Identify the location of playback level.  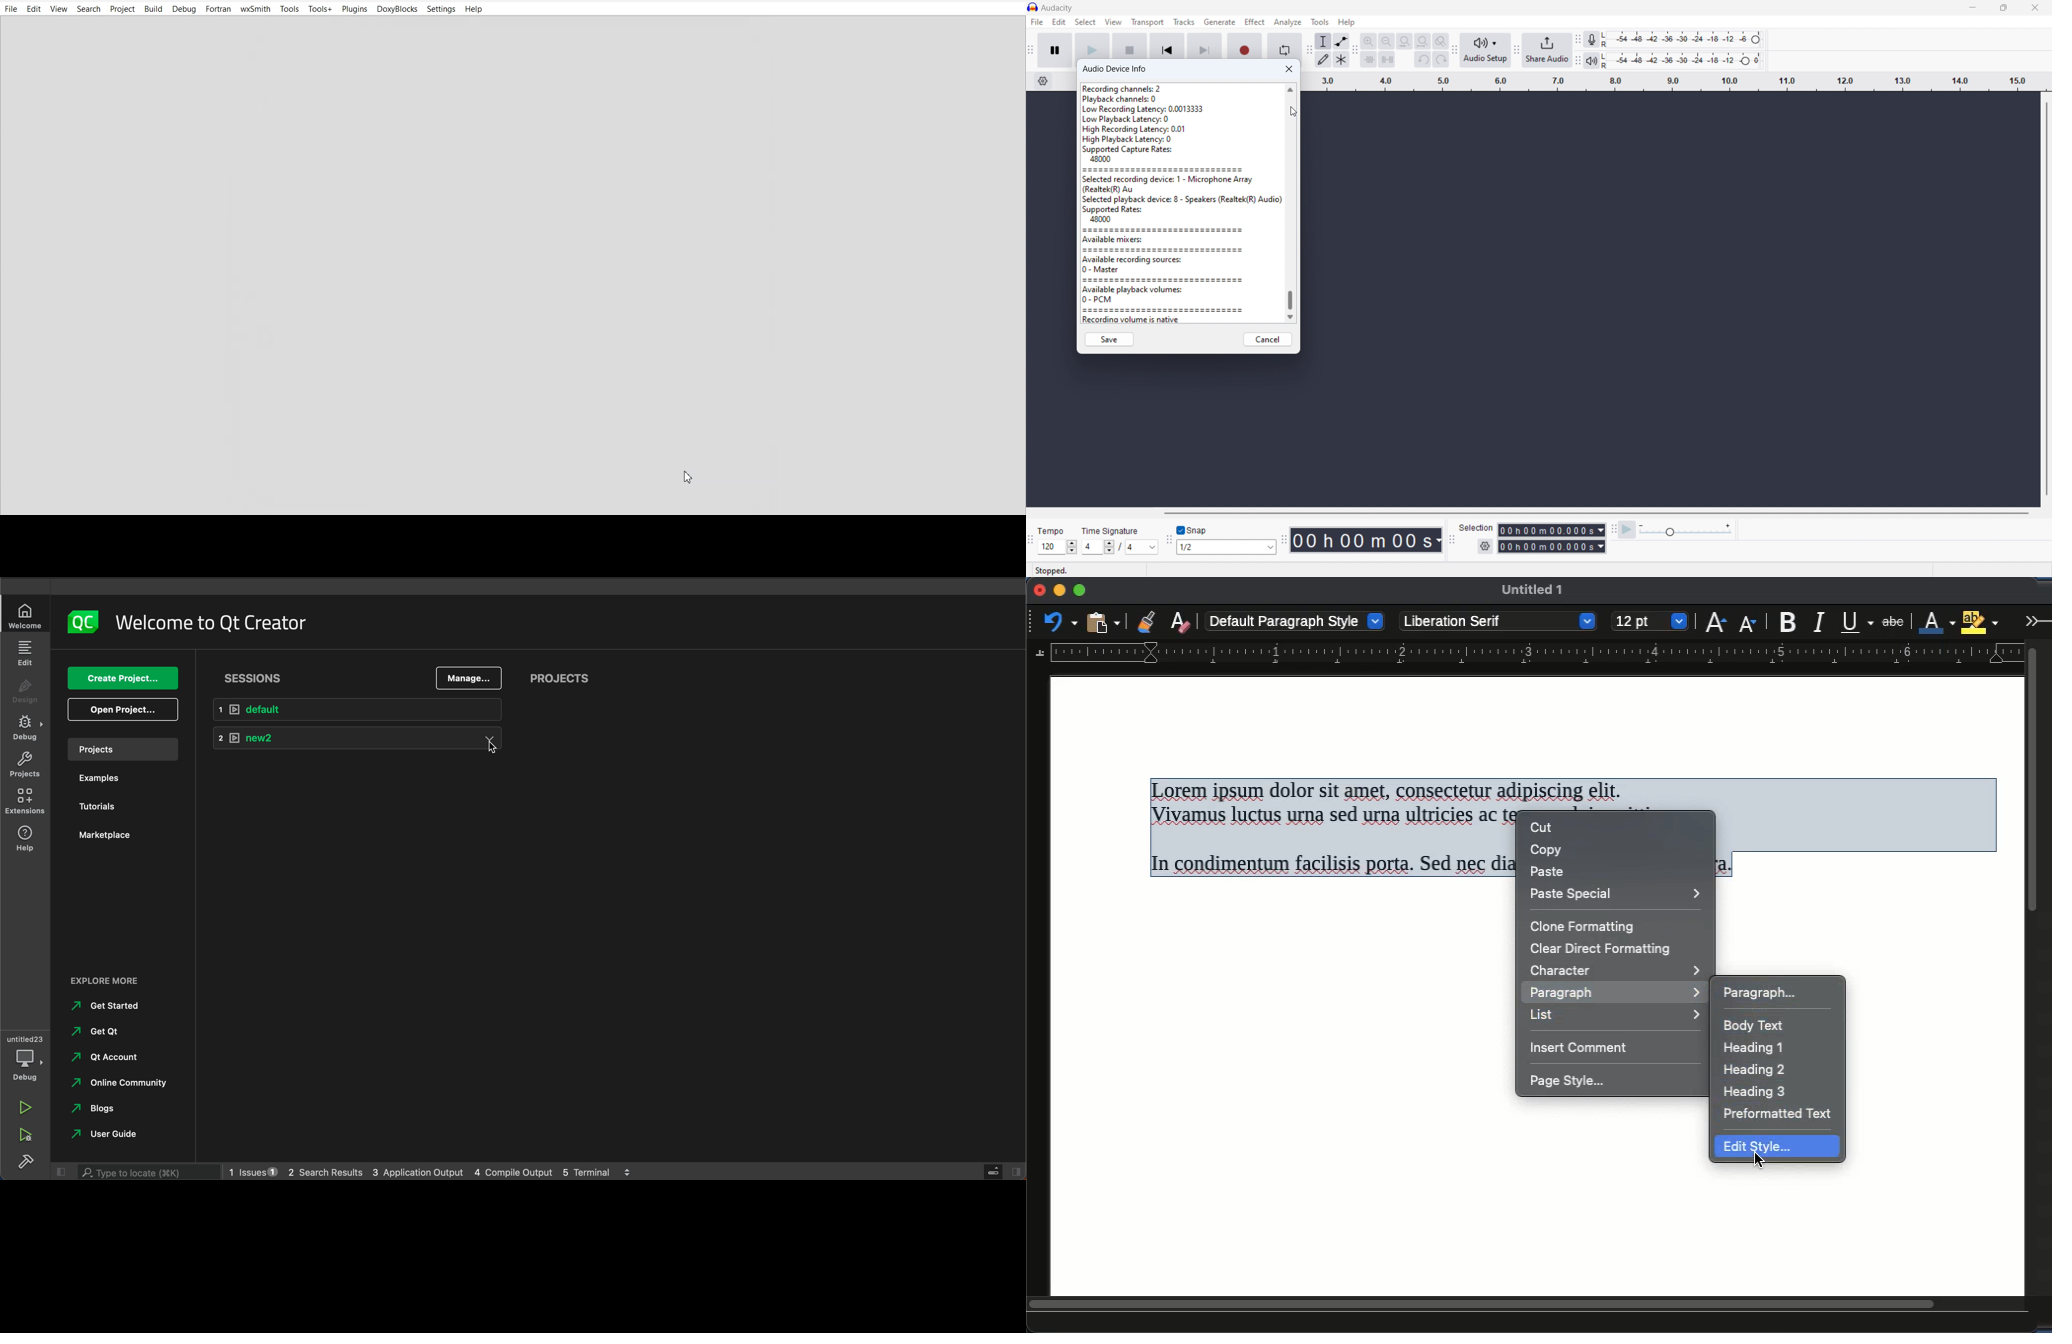
(1682, 60).